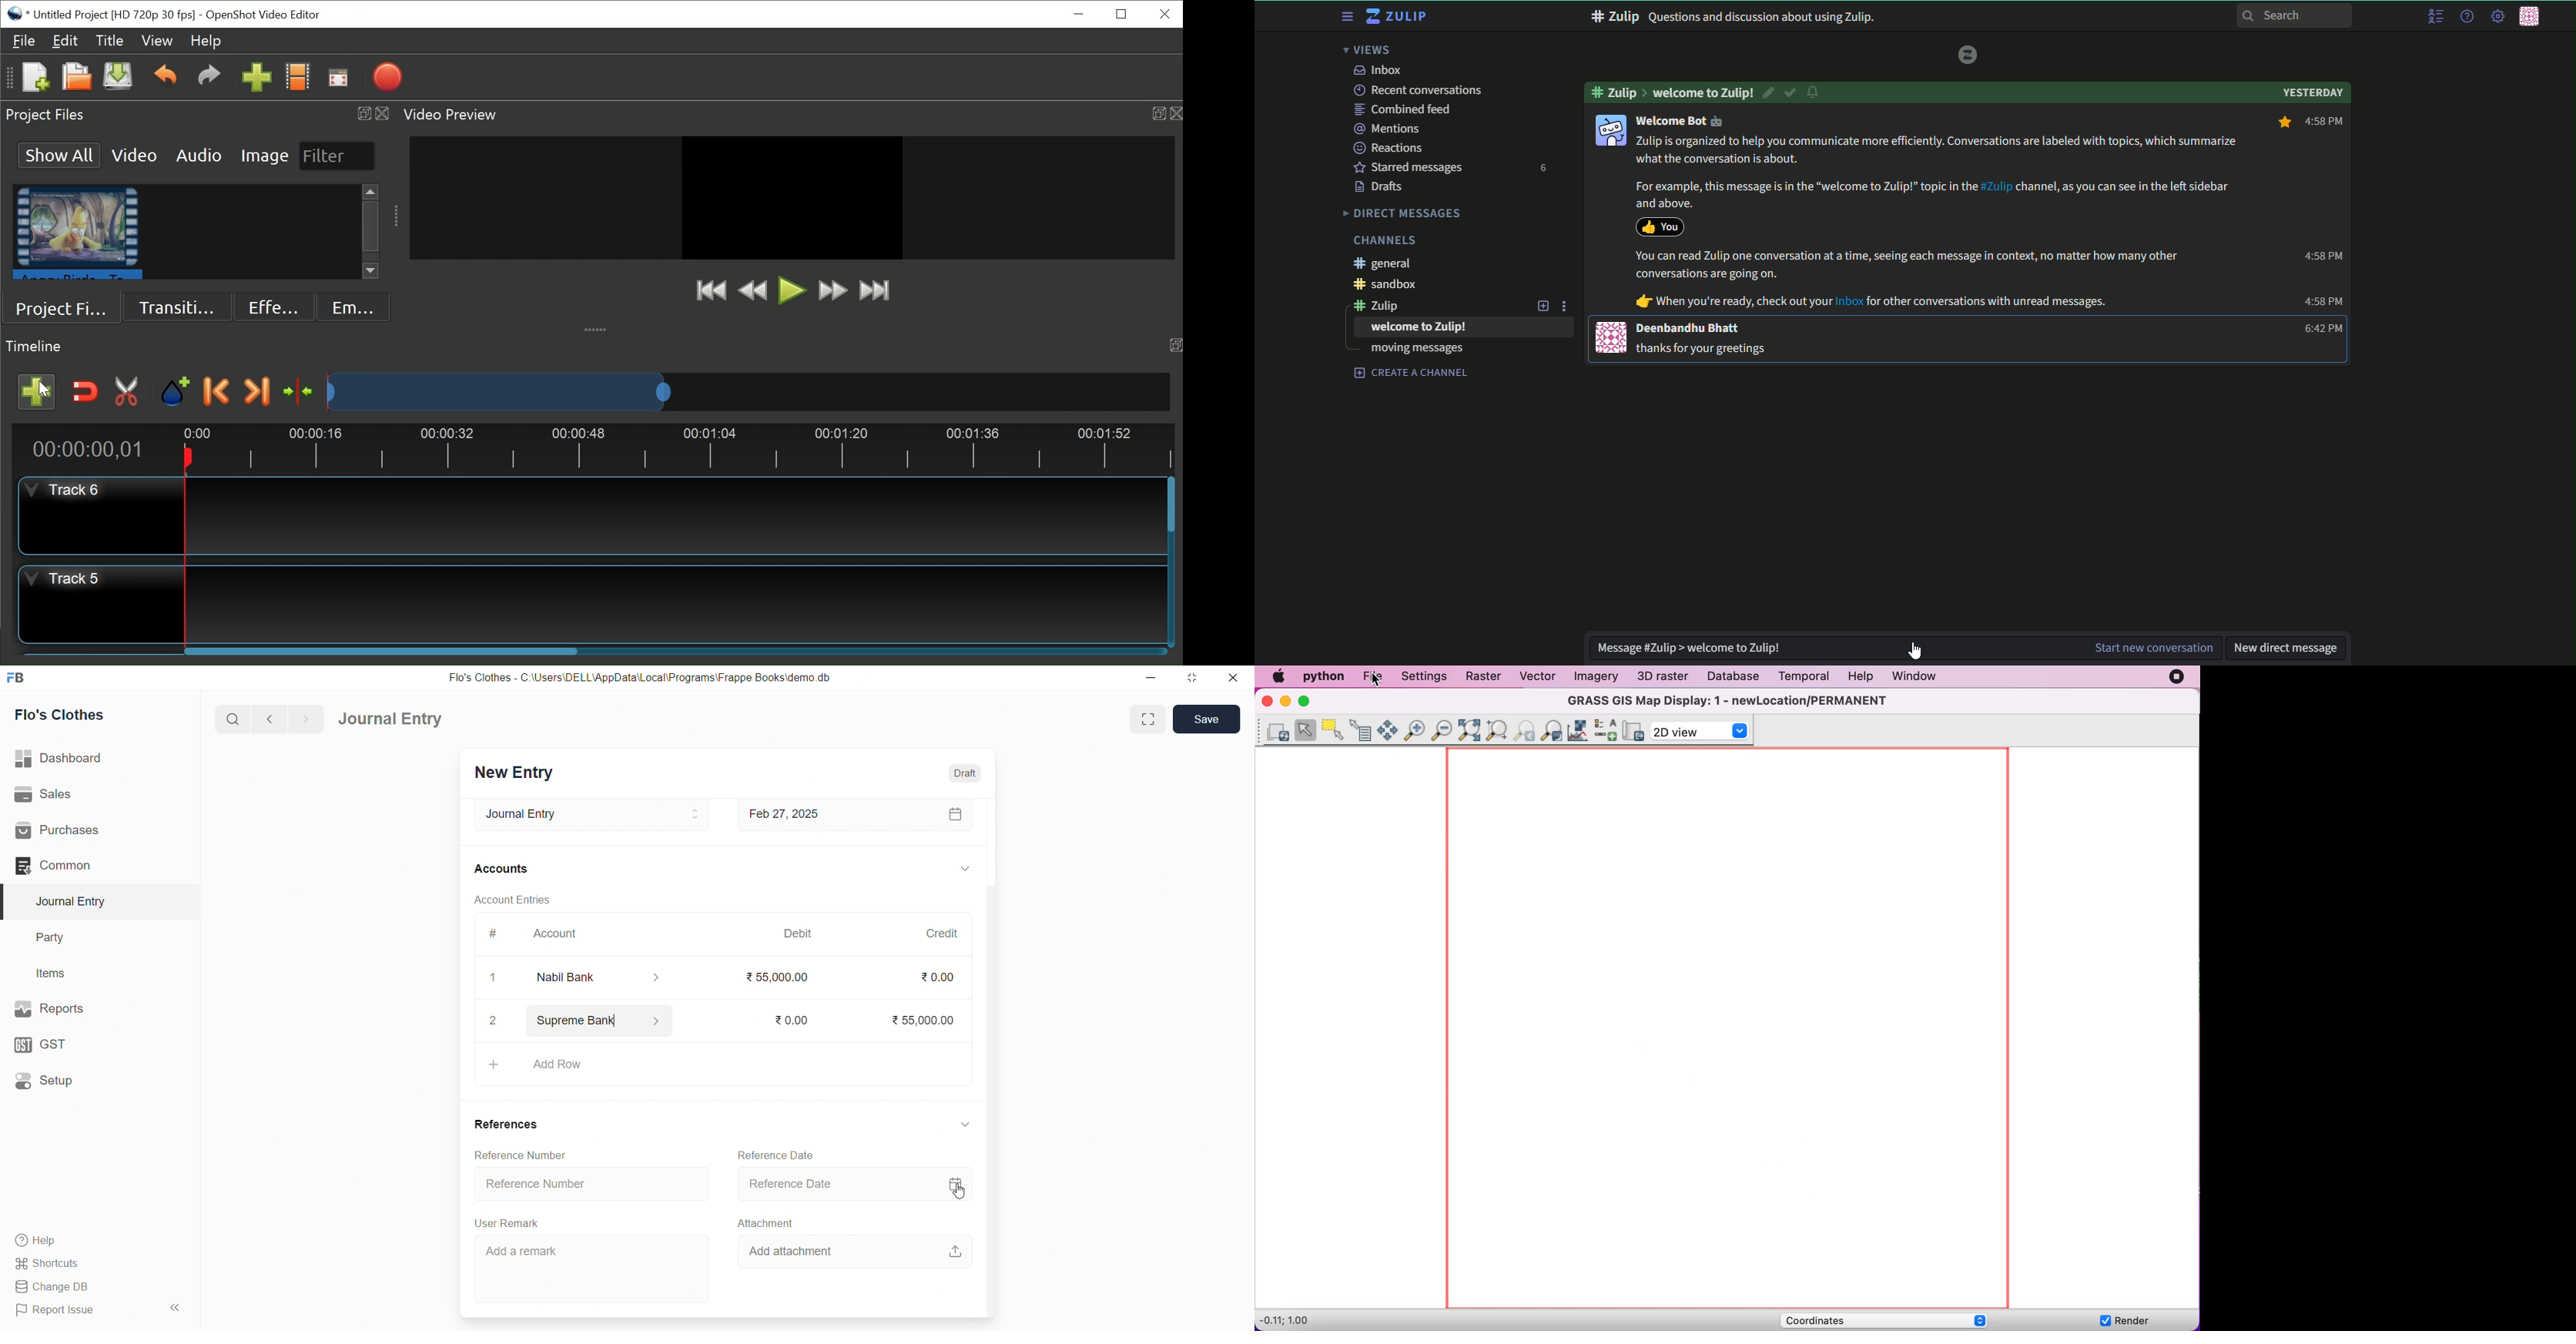 Image resolution: width=2576 pixels, height=1344 pixels. What do you see at coordinates (58, 936) in the screenshot?
I see `Party` at bounding box center [58, 936].